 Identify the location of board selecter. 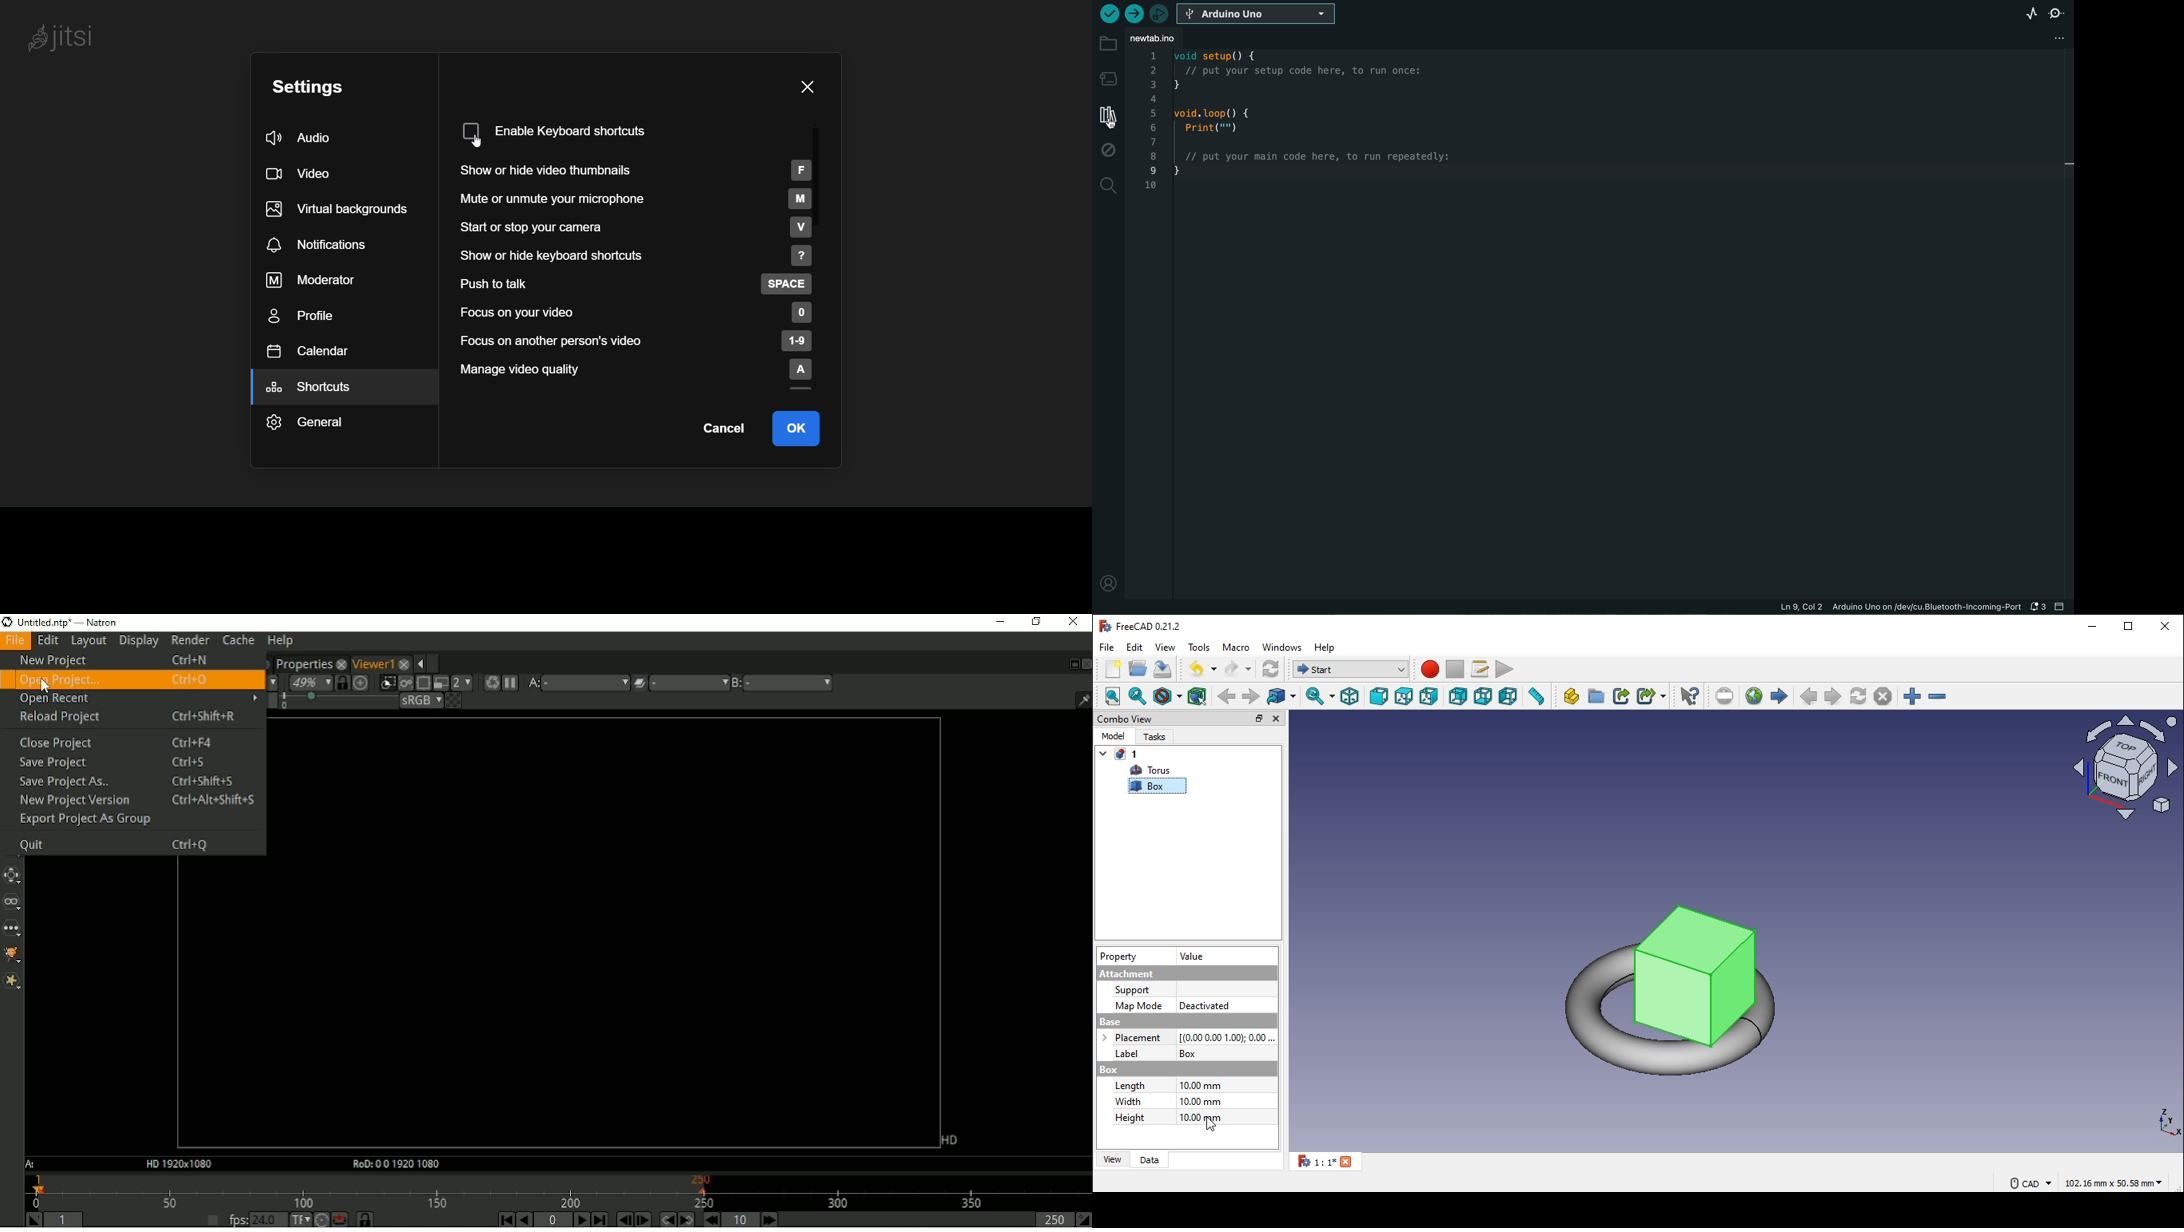
(1262, 14).